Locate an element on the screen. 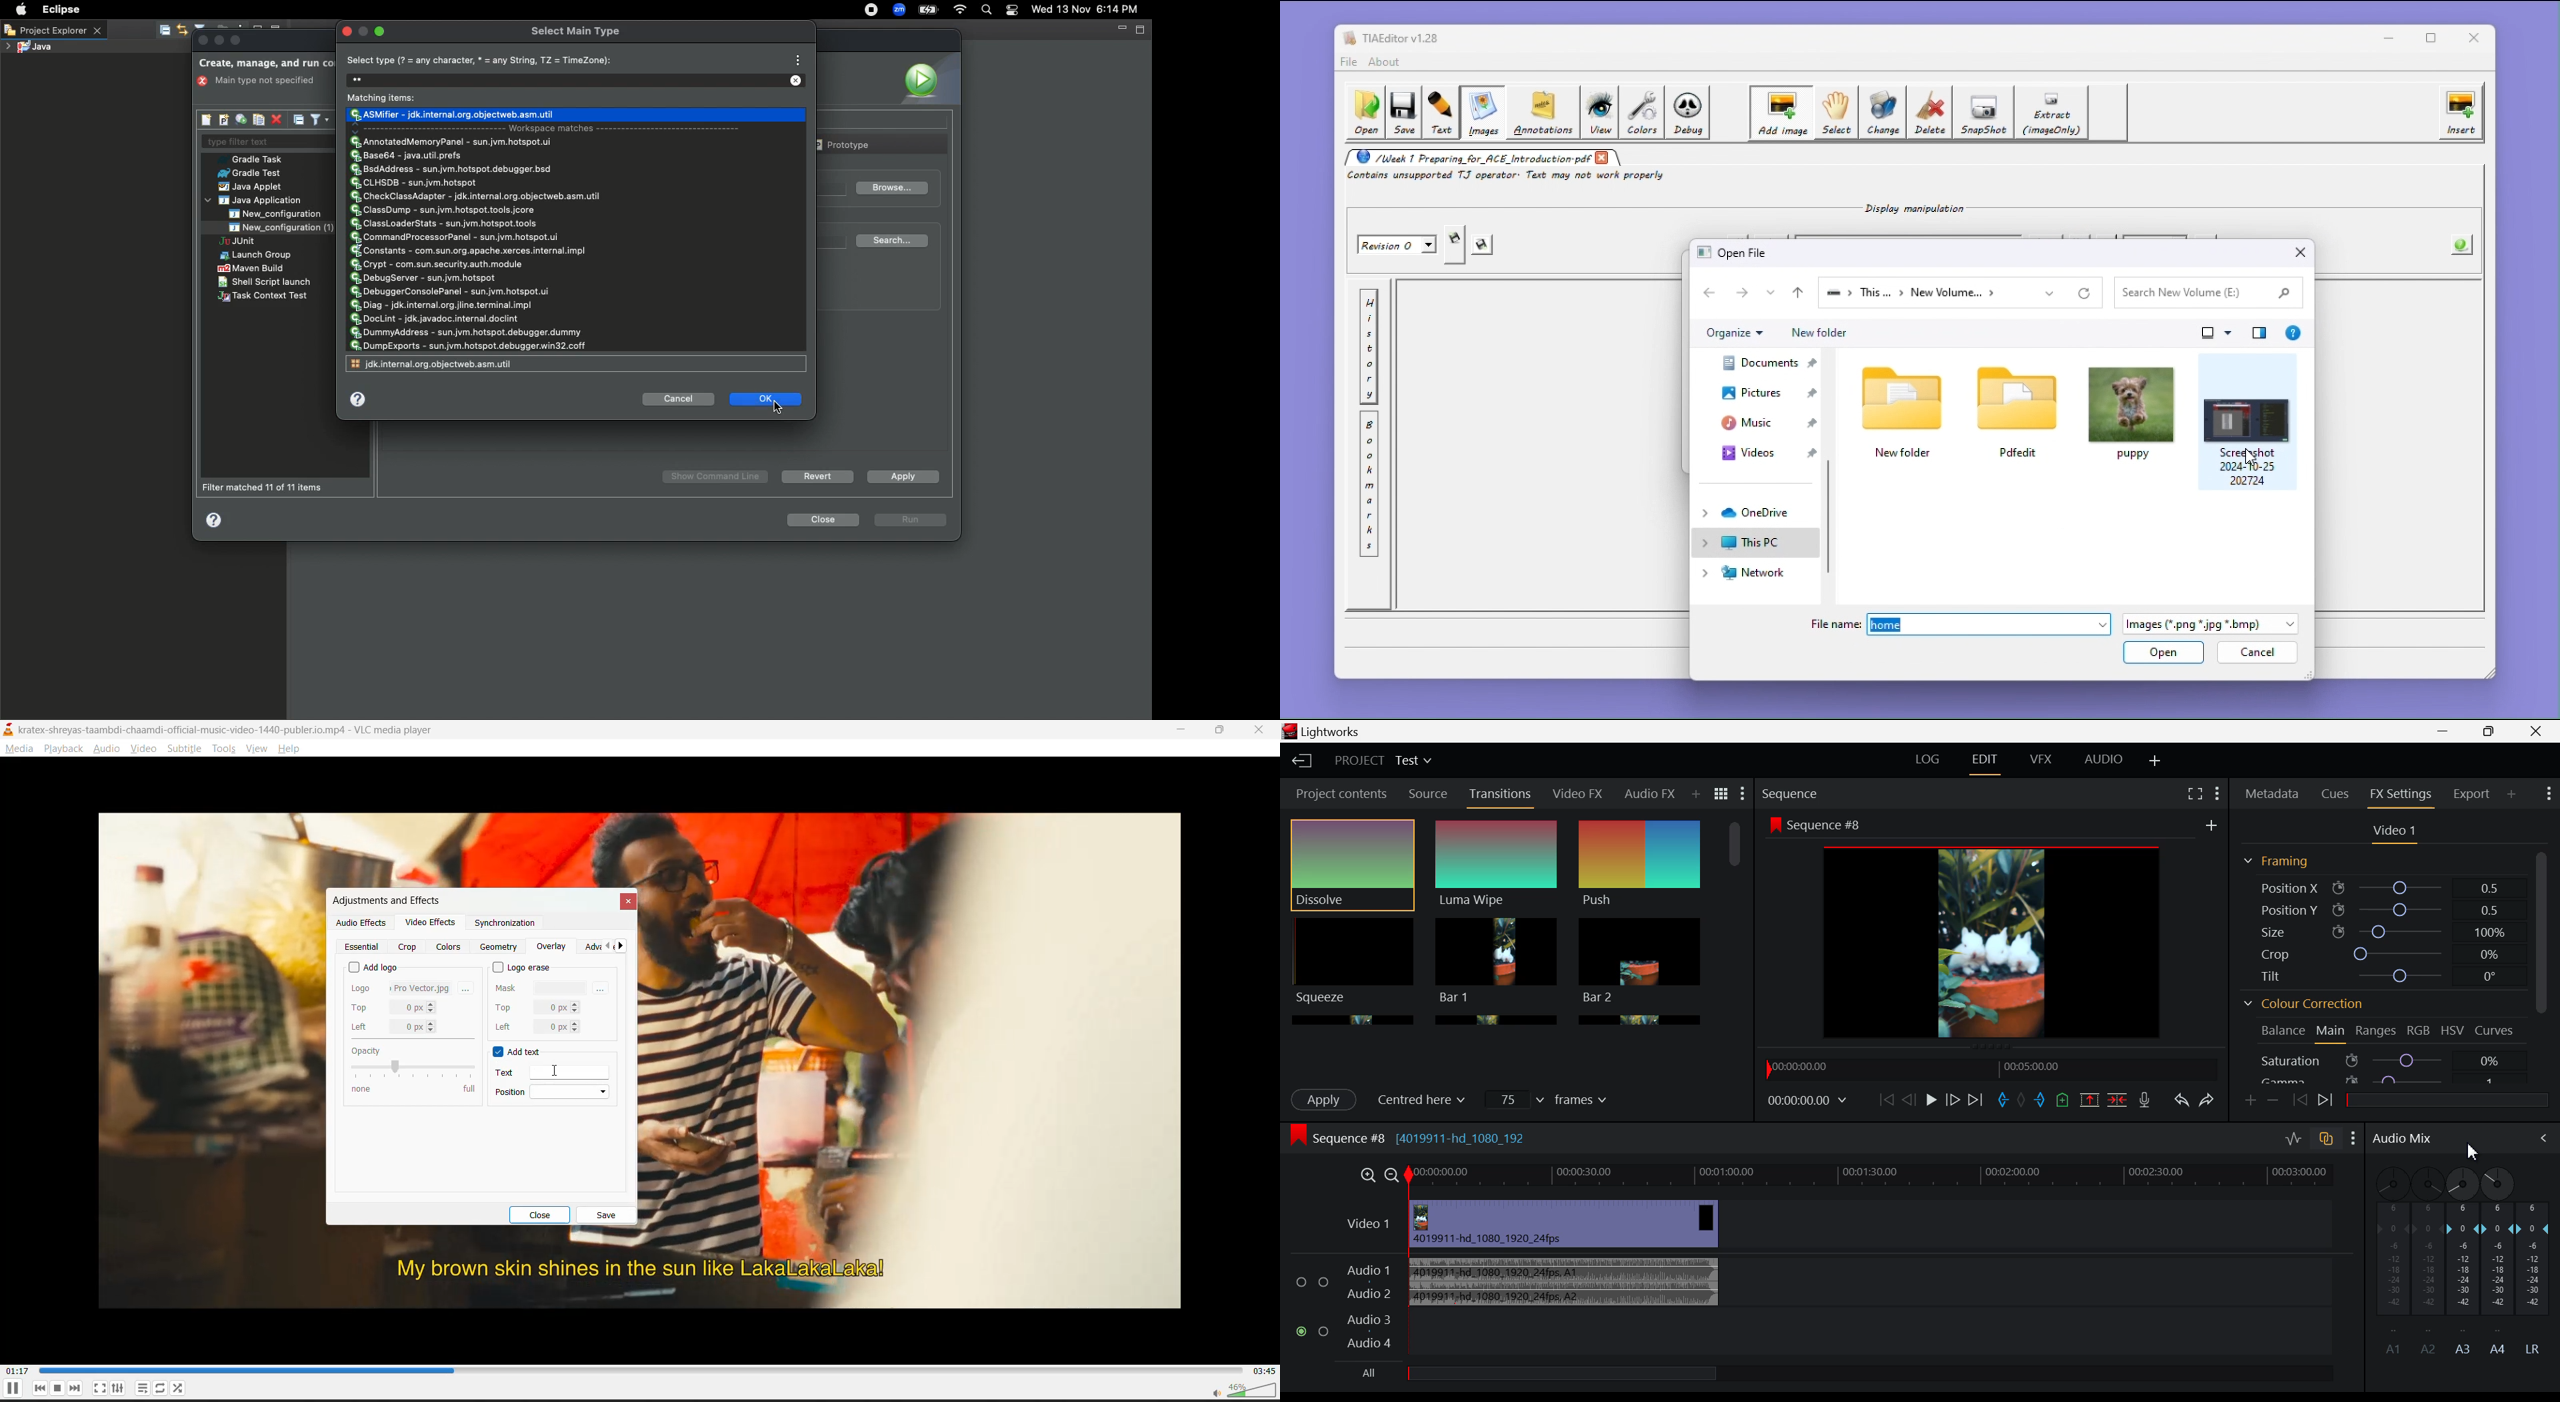  Select  is located at coordinates (1835, 113).